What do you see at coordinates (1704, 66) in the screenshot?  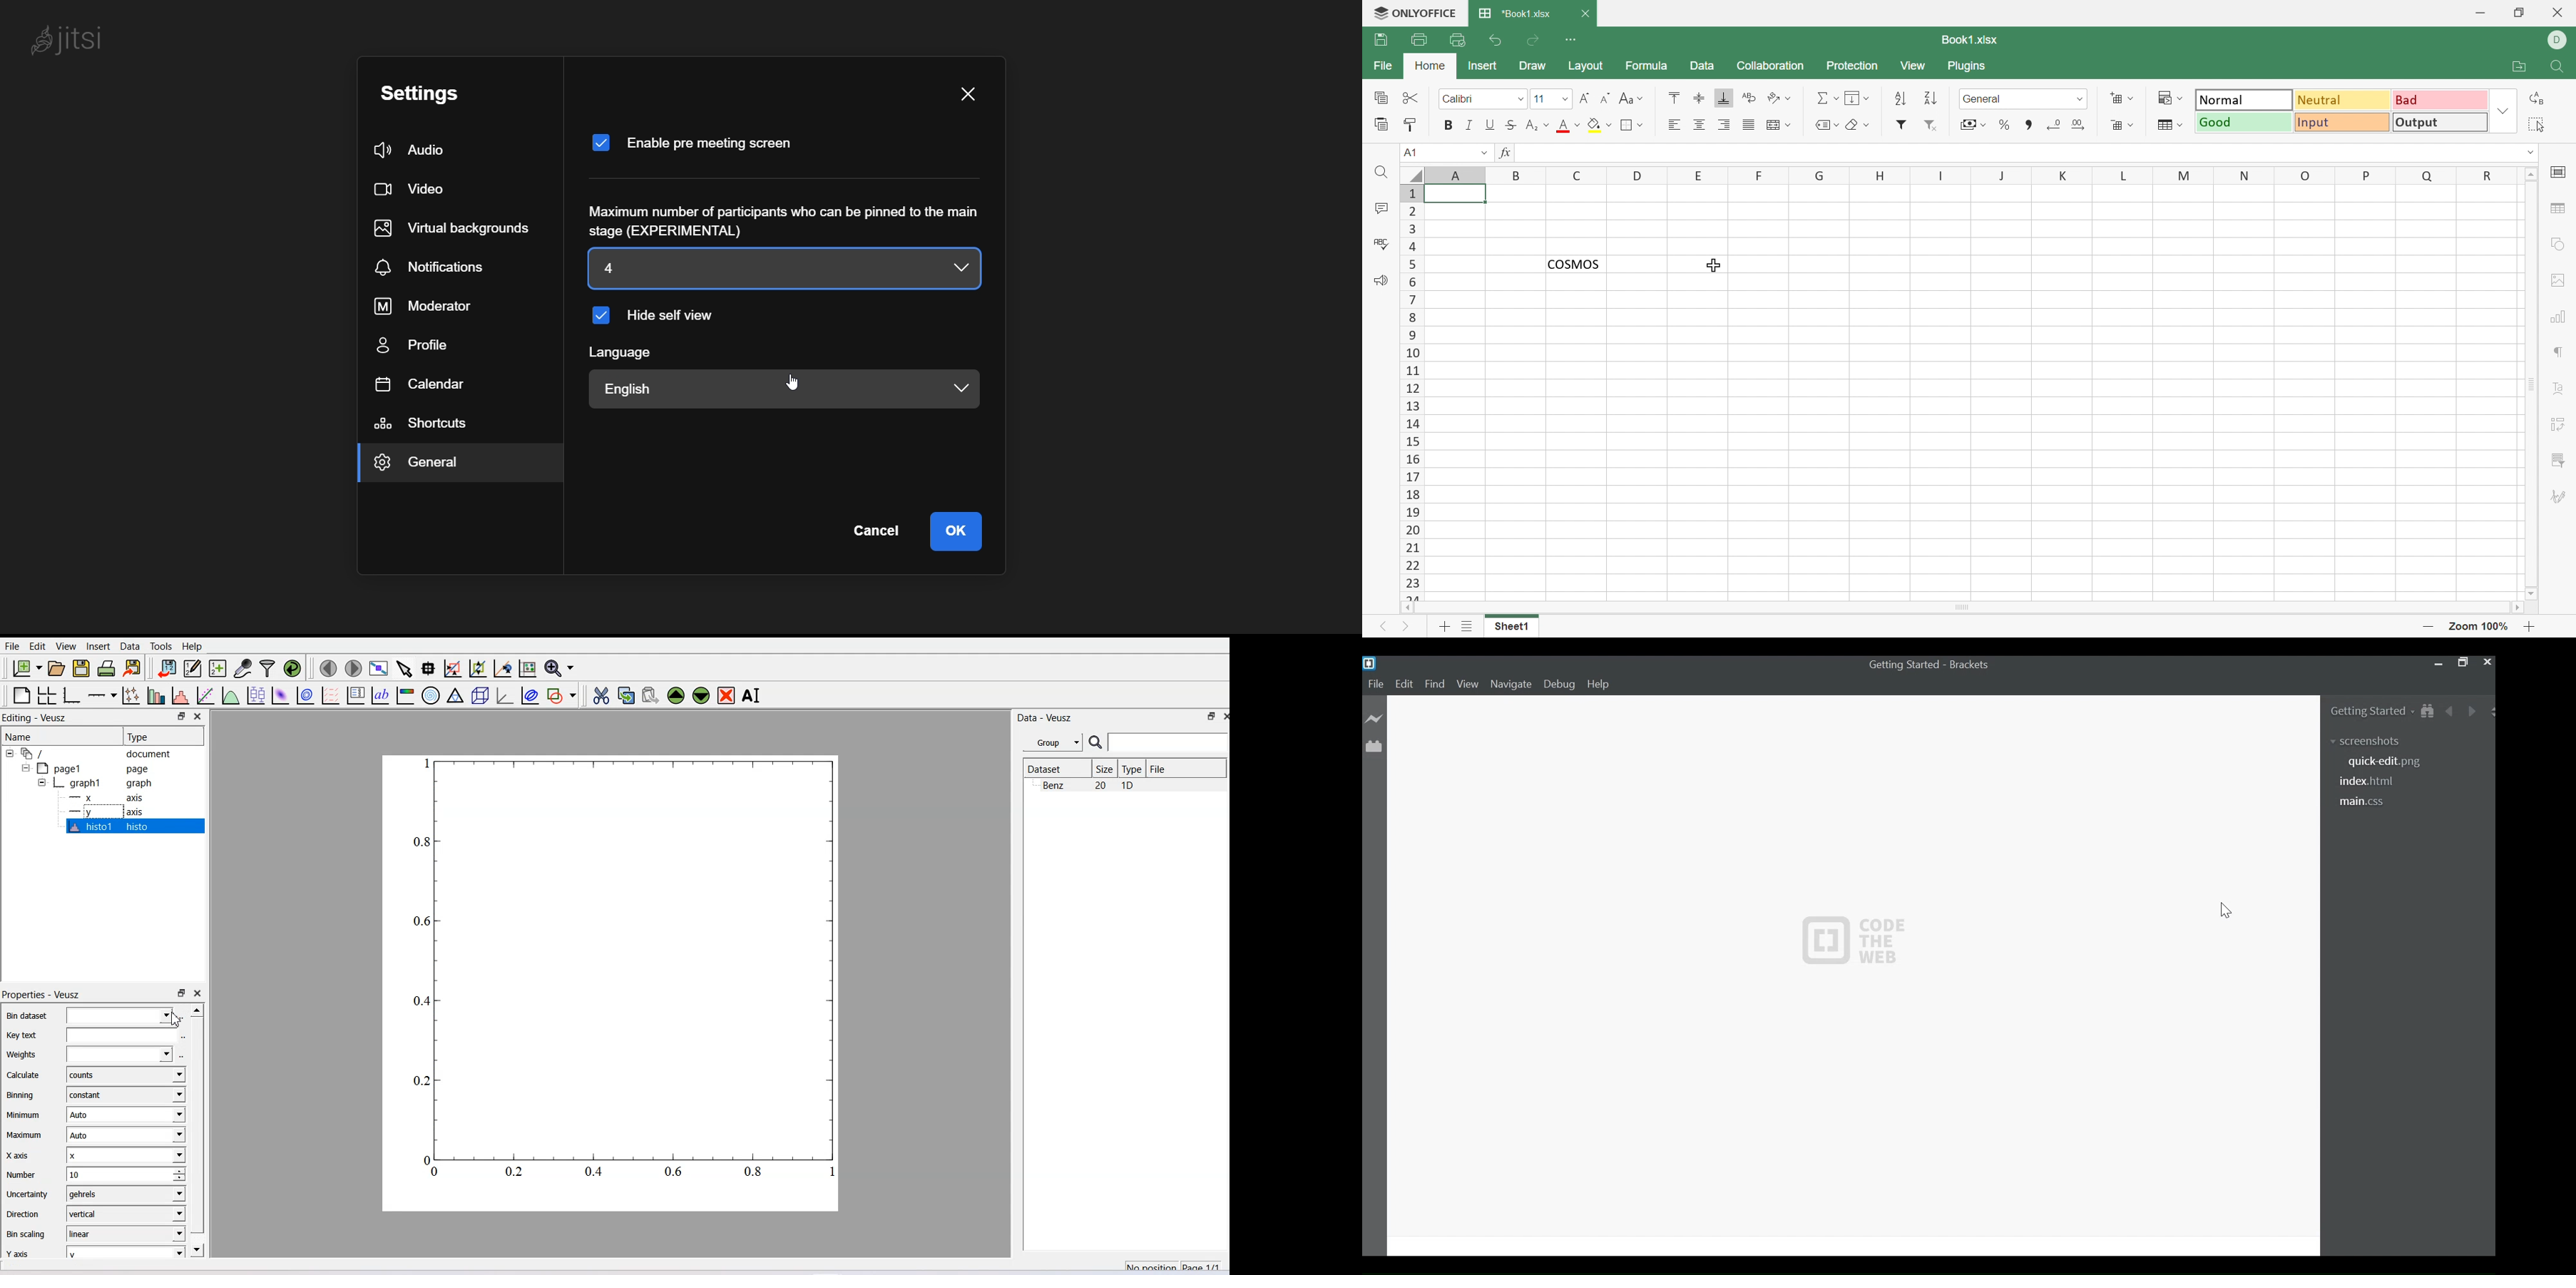 I see `Data` at bounding box center [1704, 66].